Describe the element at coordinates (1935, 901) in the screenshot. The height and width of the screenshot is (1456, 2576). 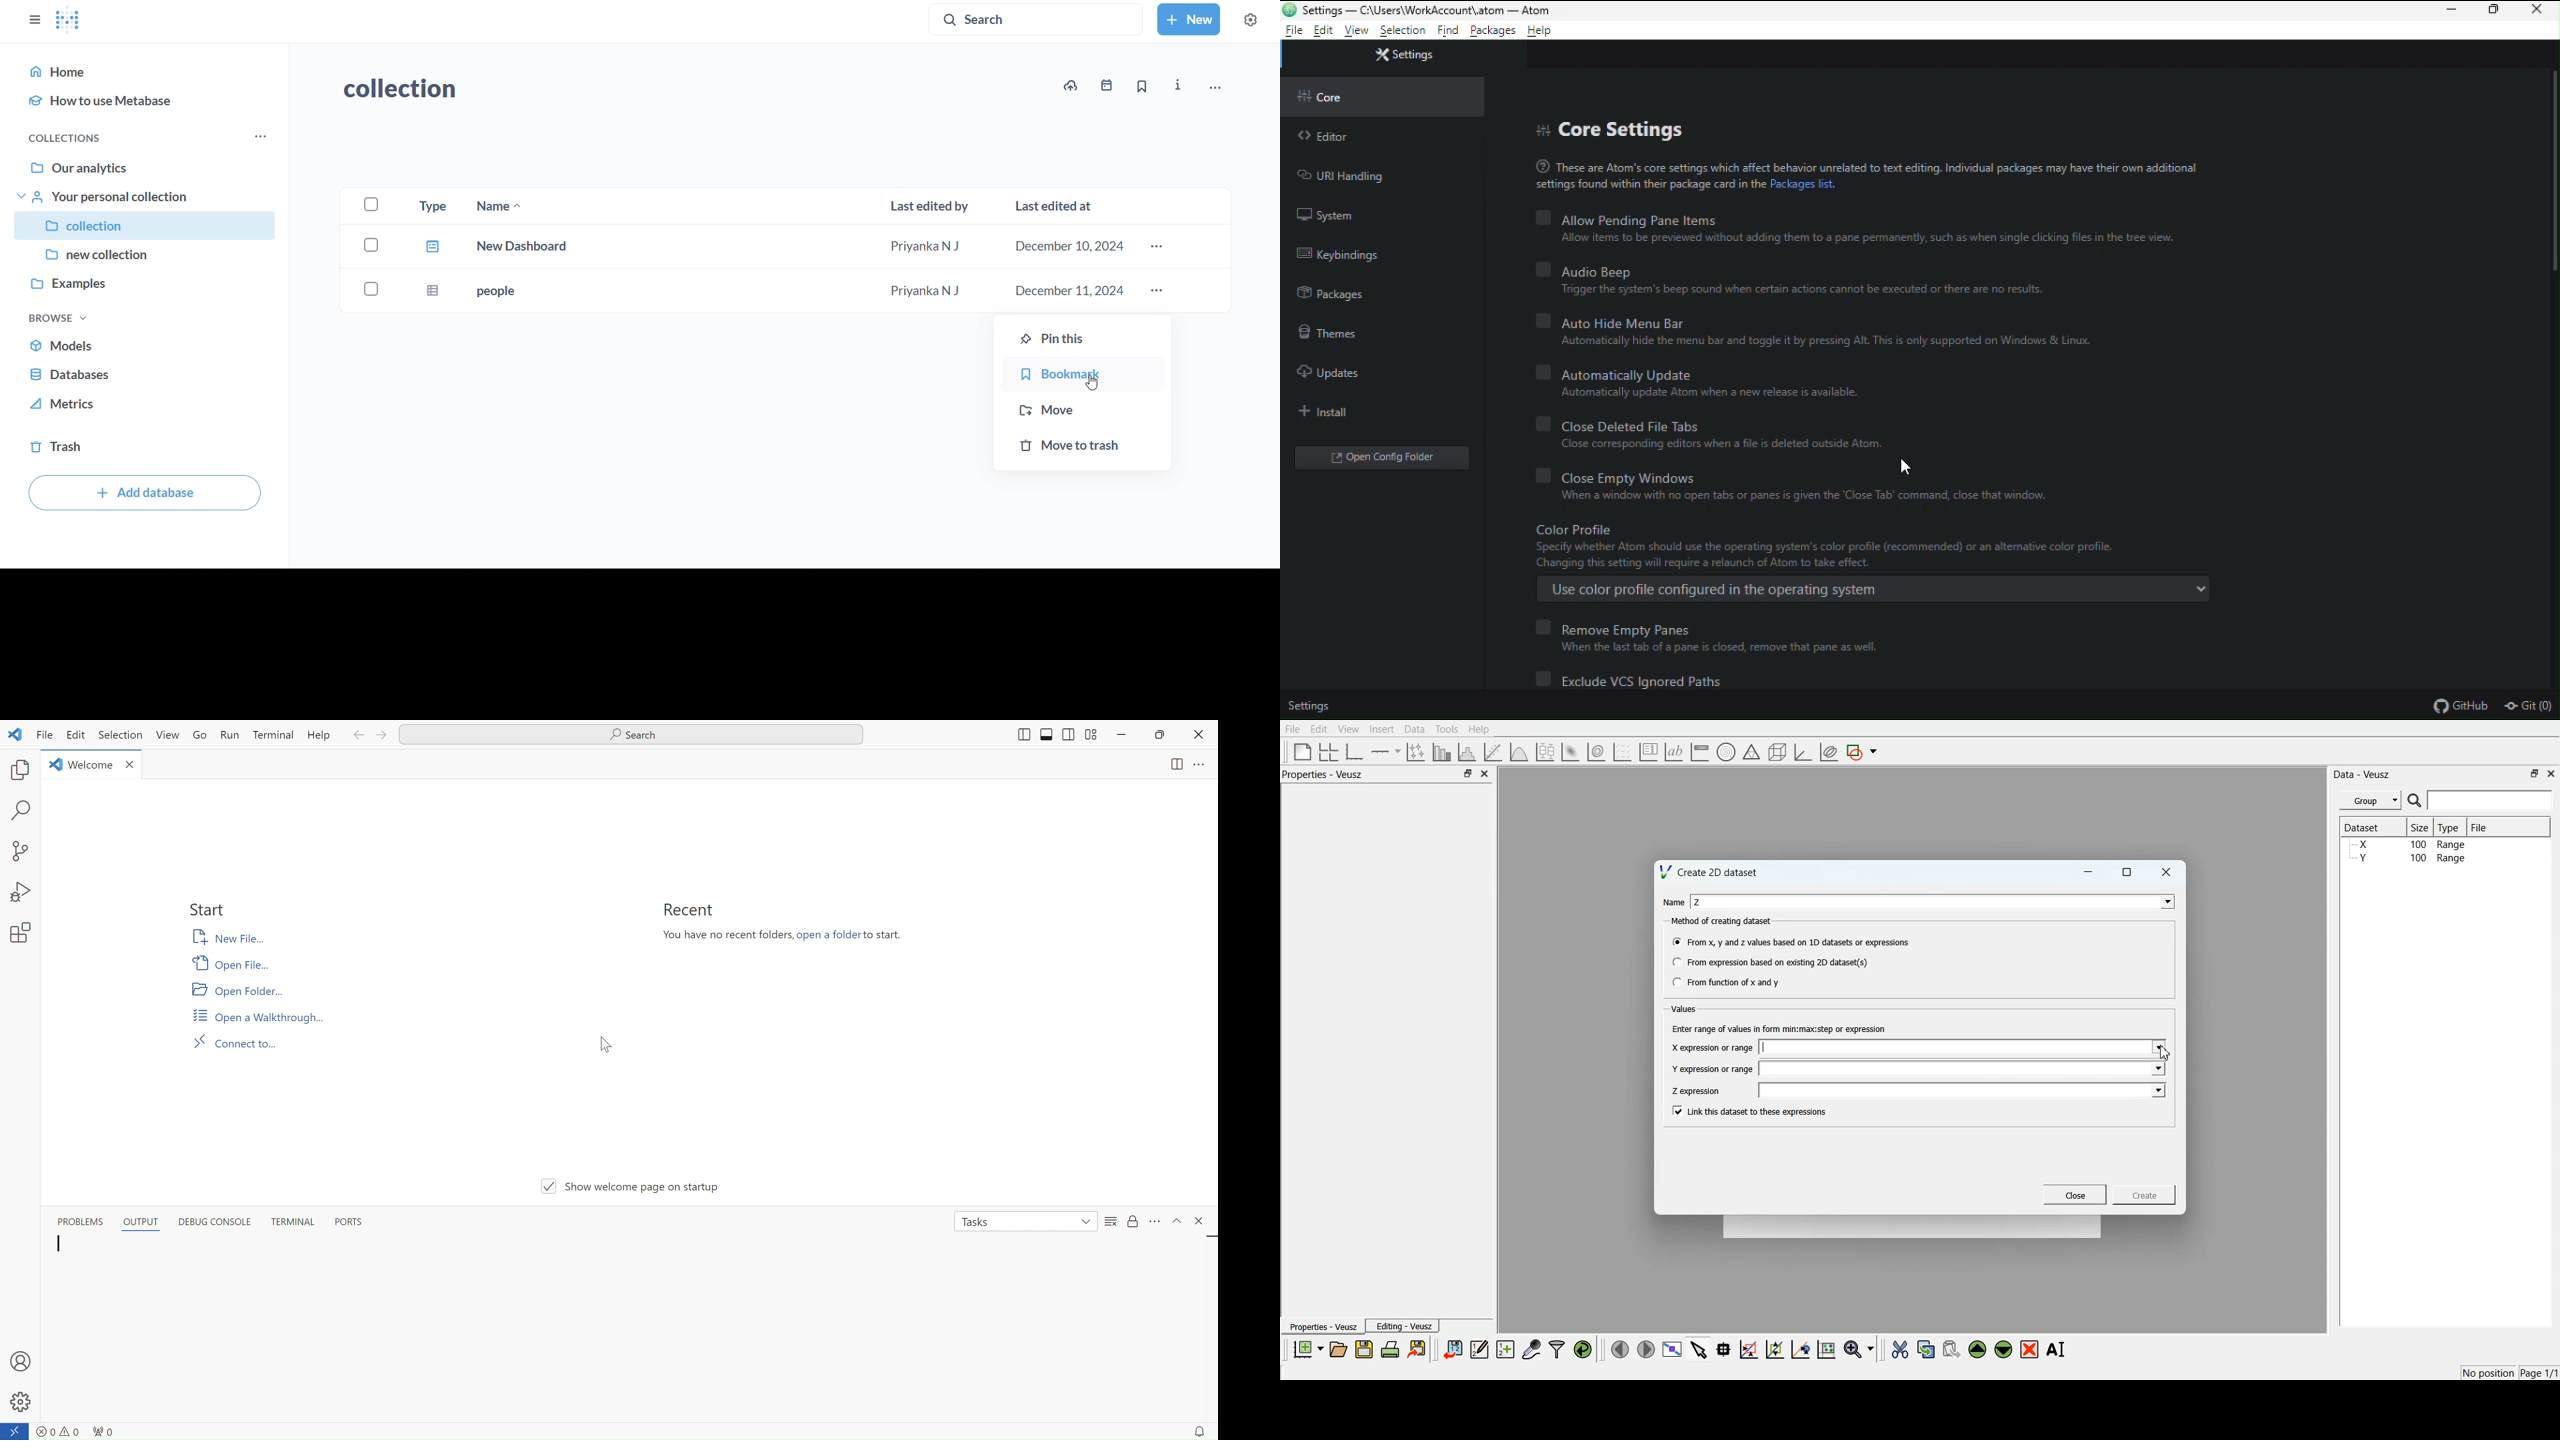
I see `Enter name` at that location.